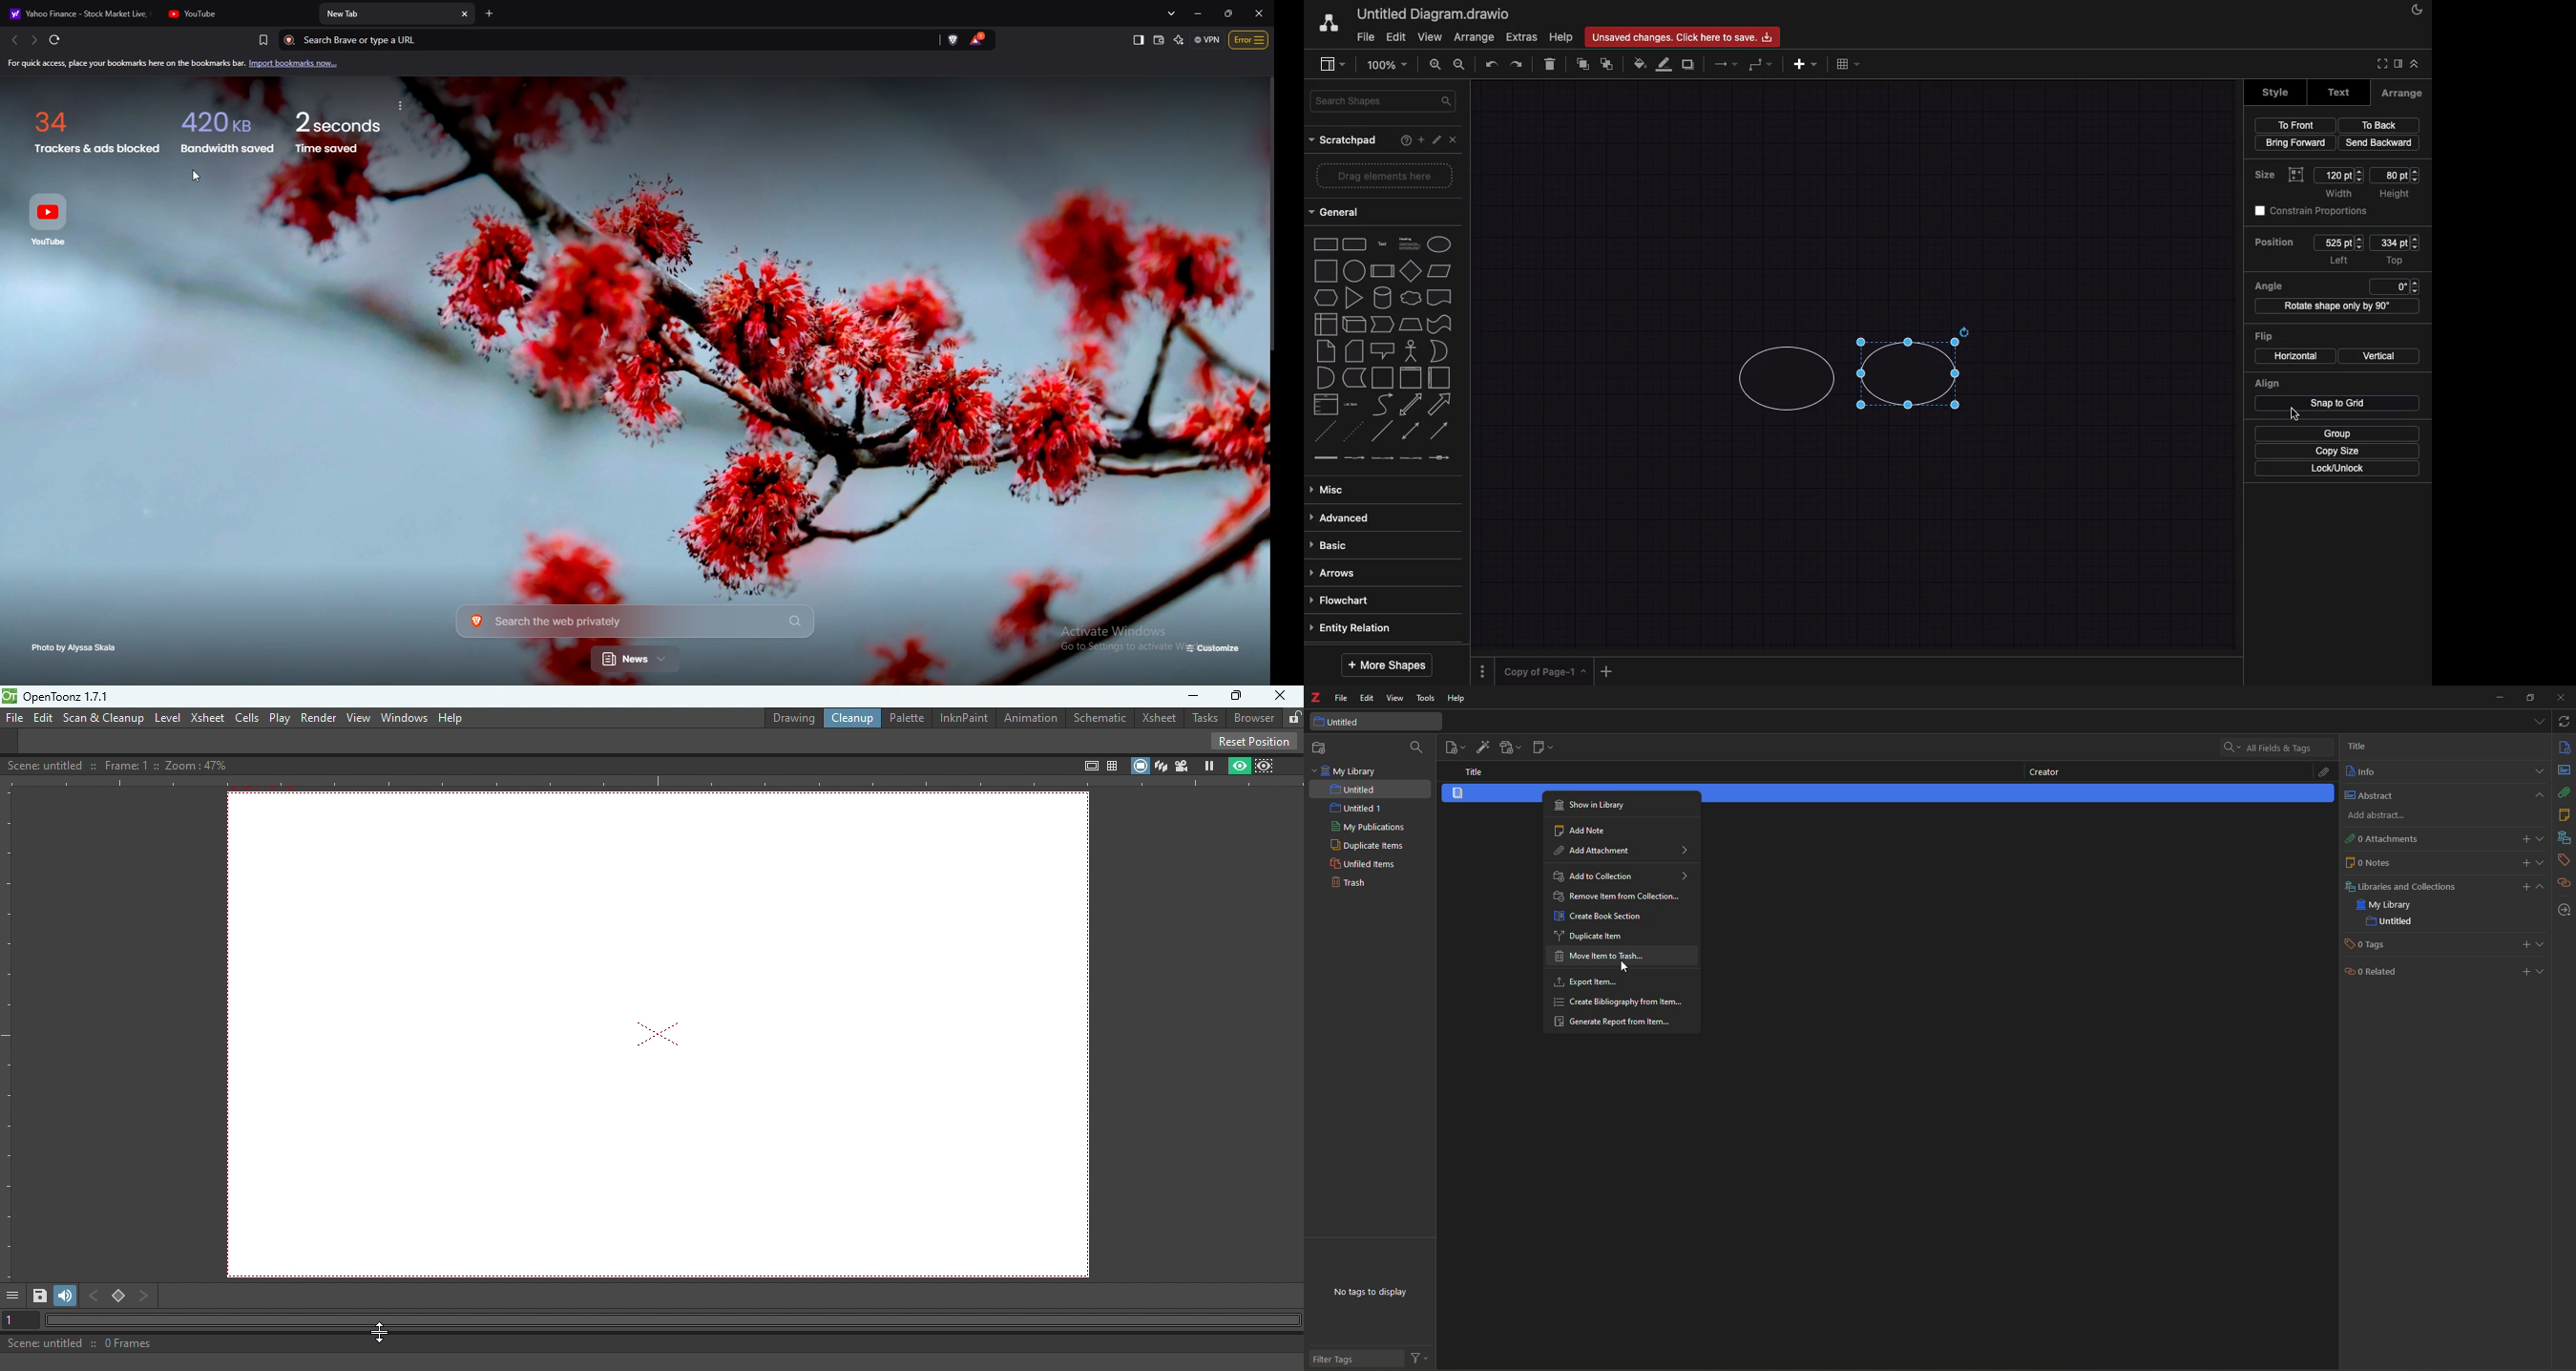 This screenshot has width=2576, height=1372. I want to click on add new page, so click(1607, 671).